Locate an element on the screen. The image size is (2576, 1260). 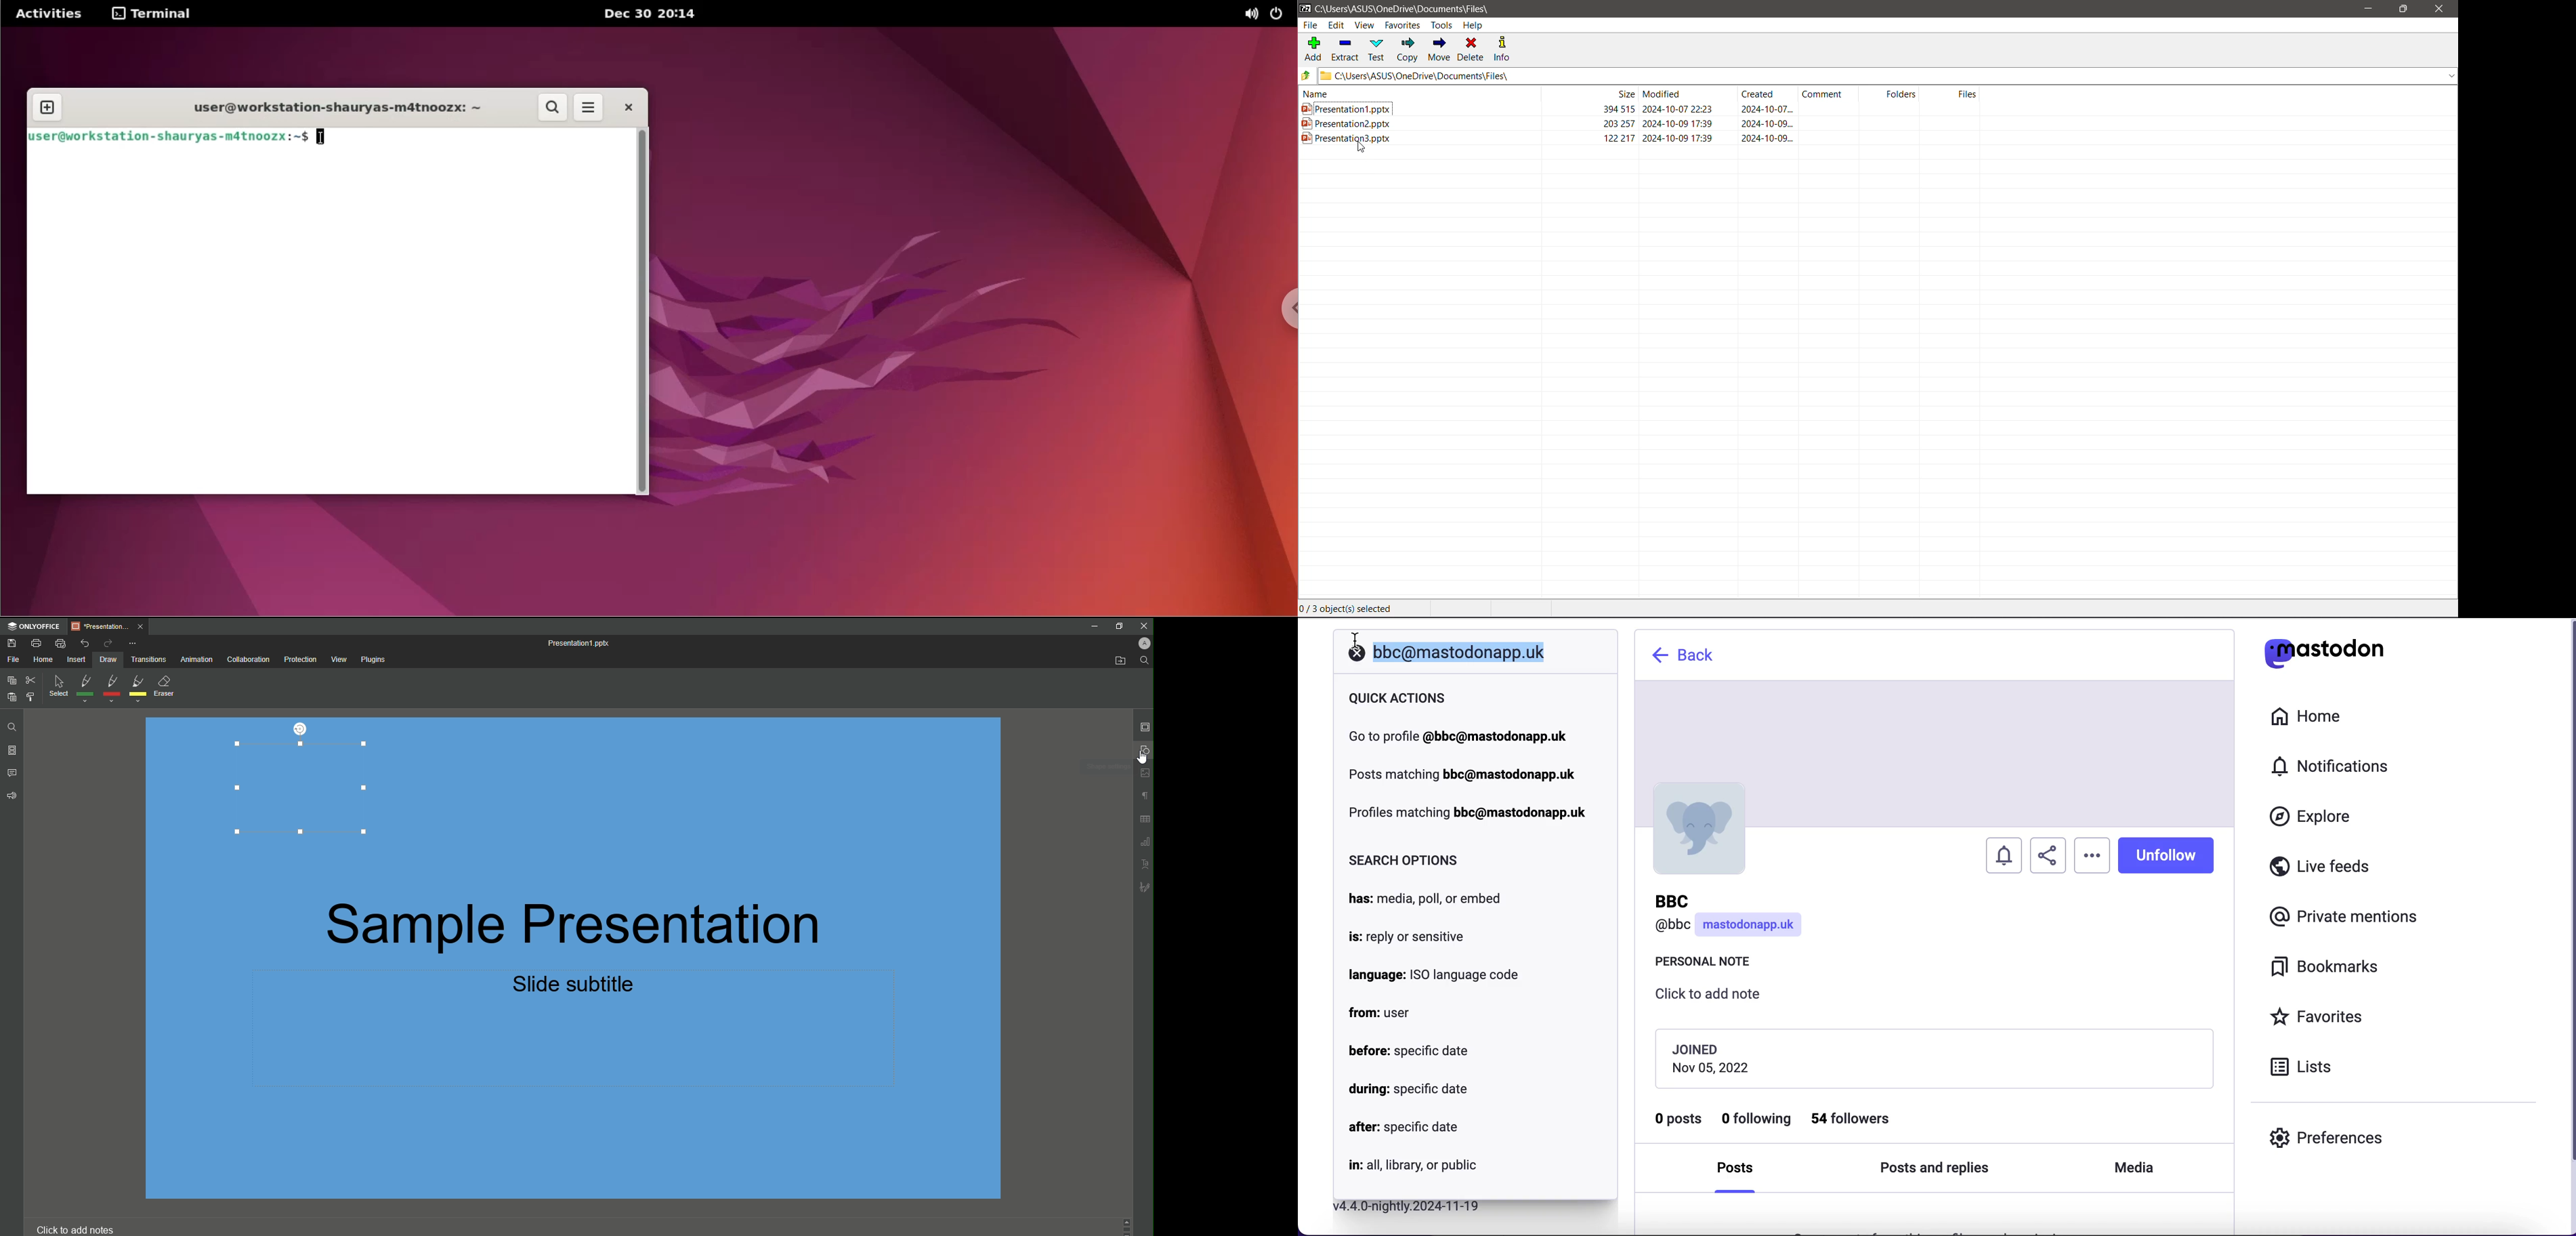
search options is located at coordinates (1406, 860).